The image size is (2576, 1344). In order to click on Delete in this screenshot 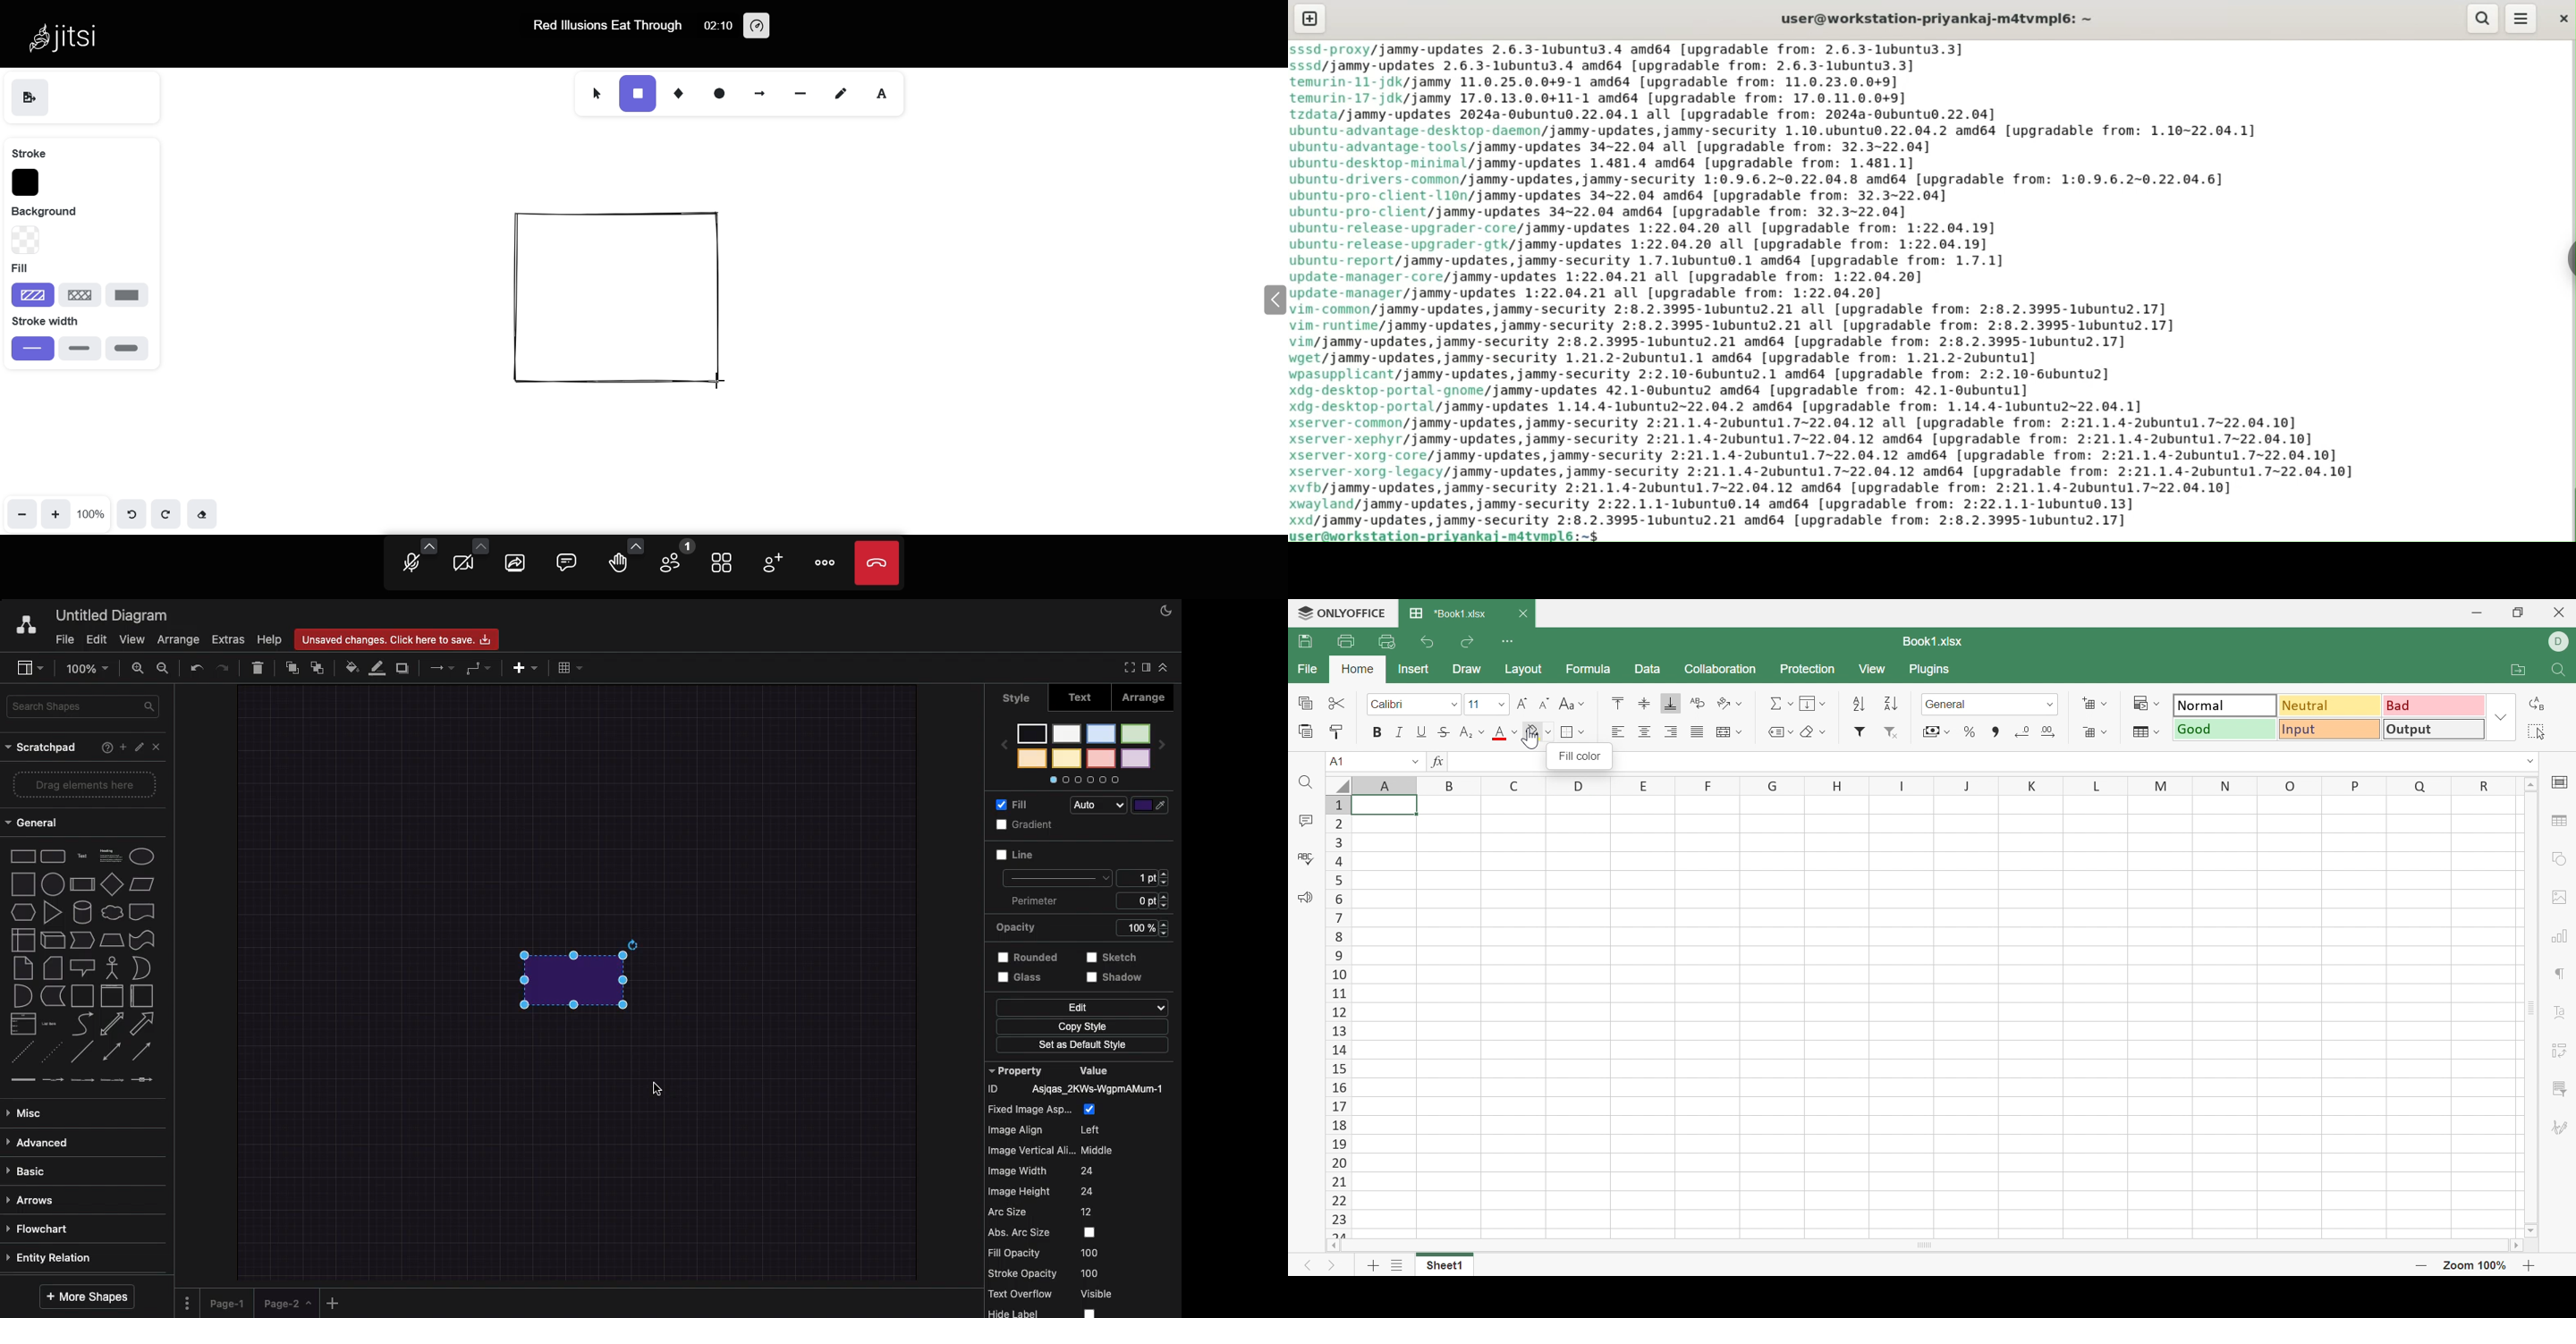, I will do `click(259, 666)`.